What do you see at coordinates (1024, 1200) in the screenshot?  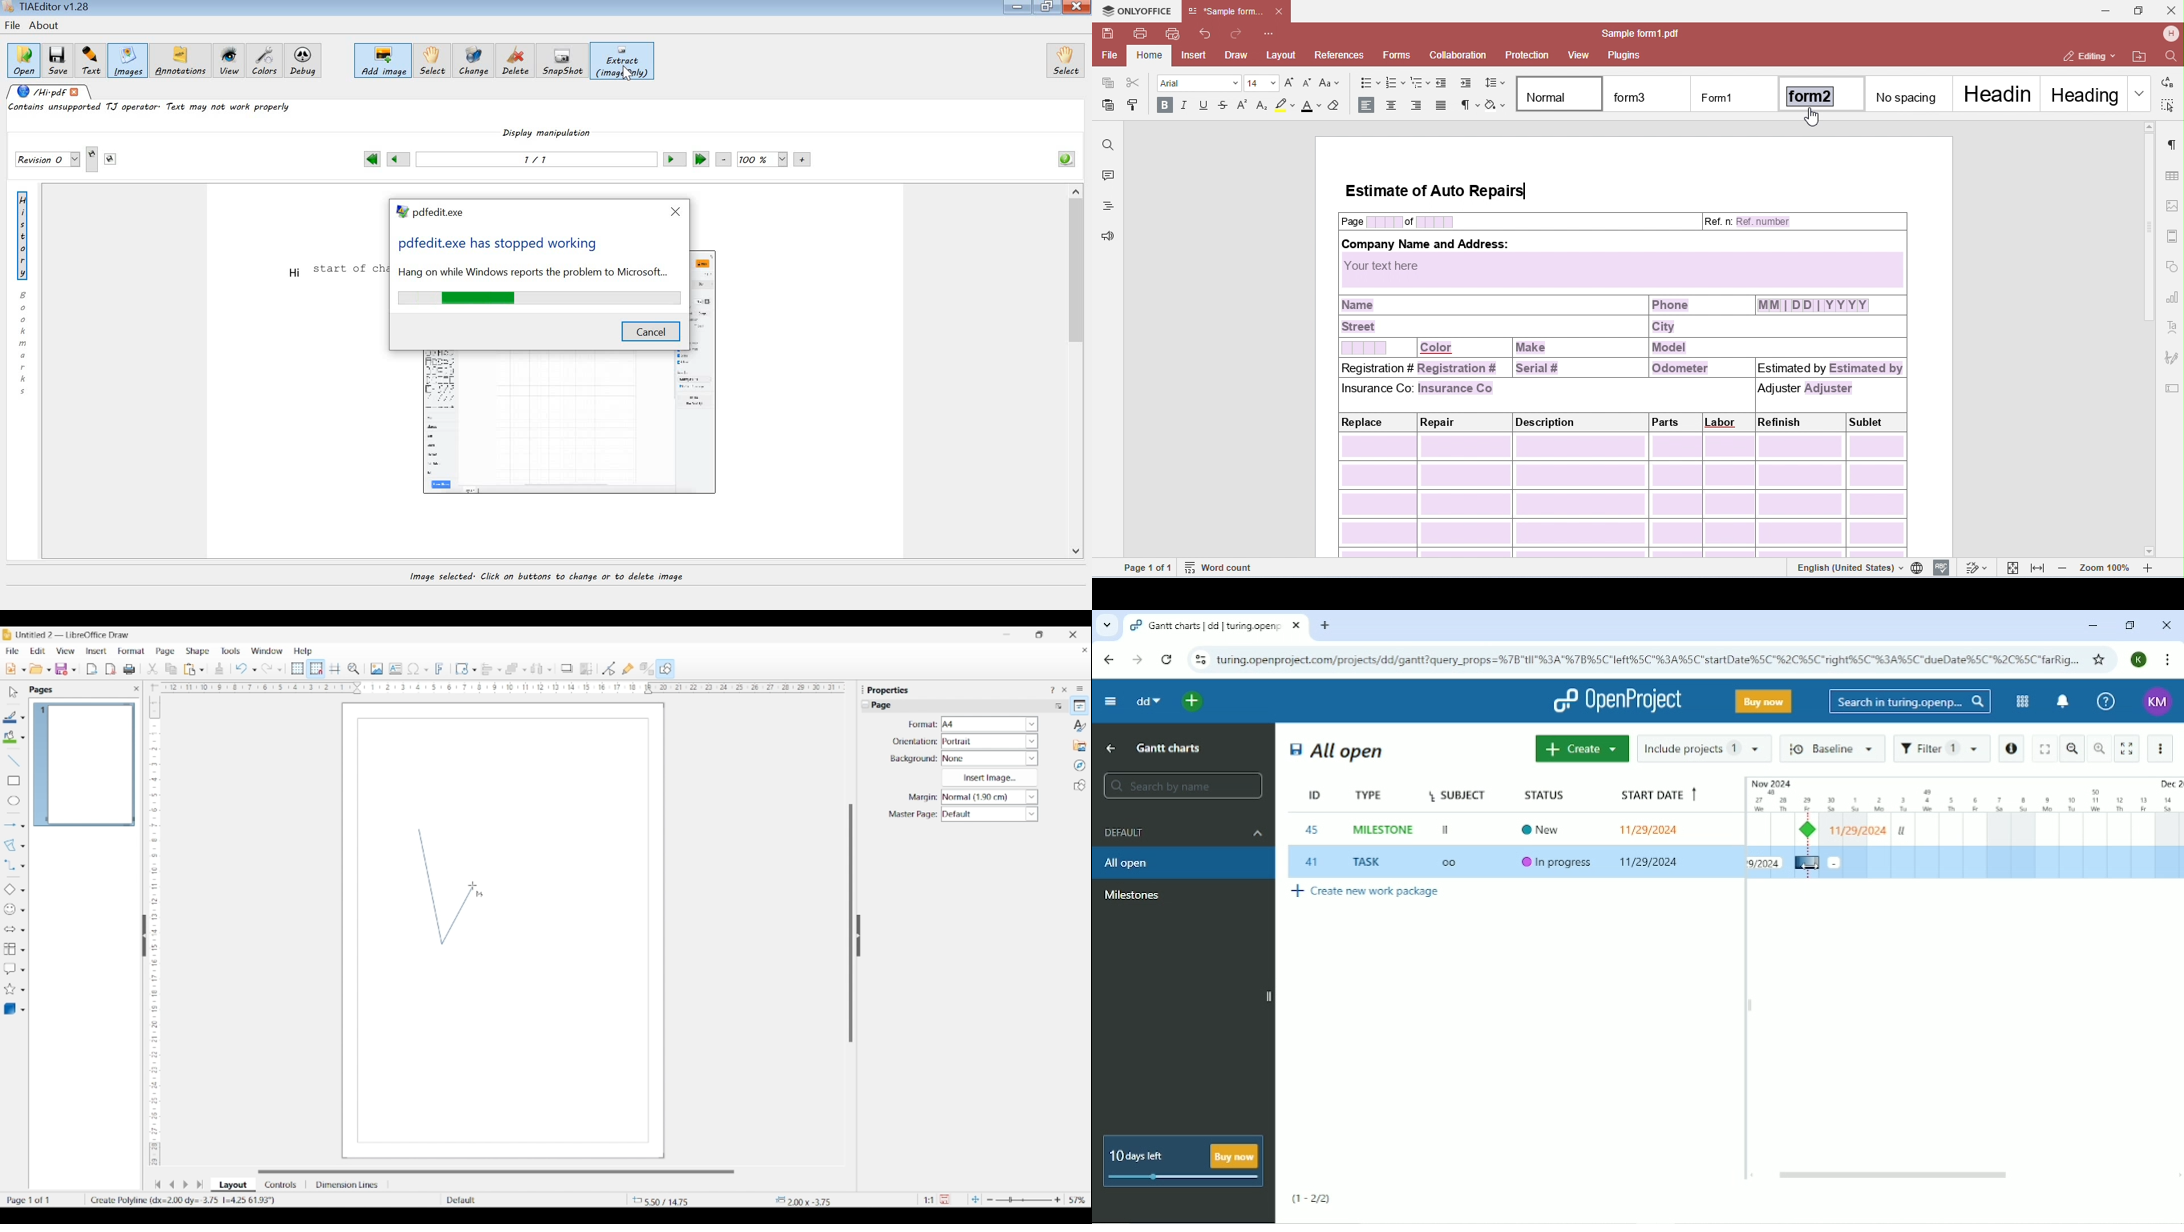 I see `Slider to change zoom in/out` at bounding box center [1024, 1200].